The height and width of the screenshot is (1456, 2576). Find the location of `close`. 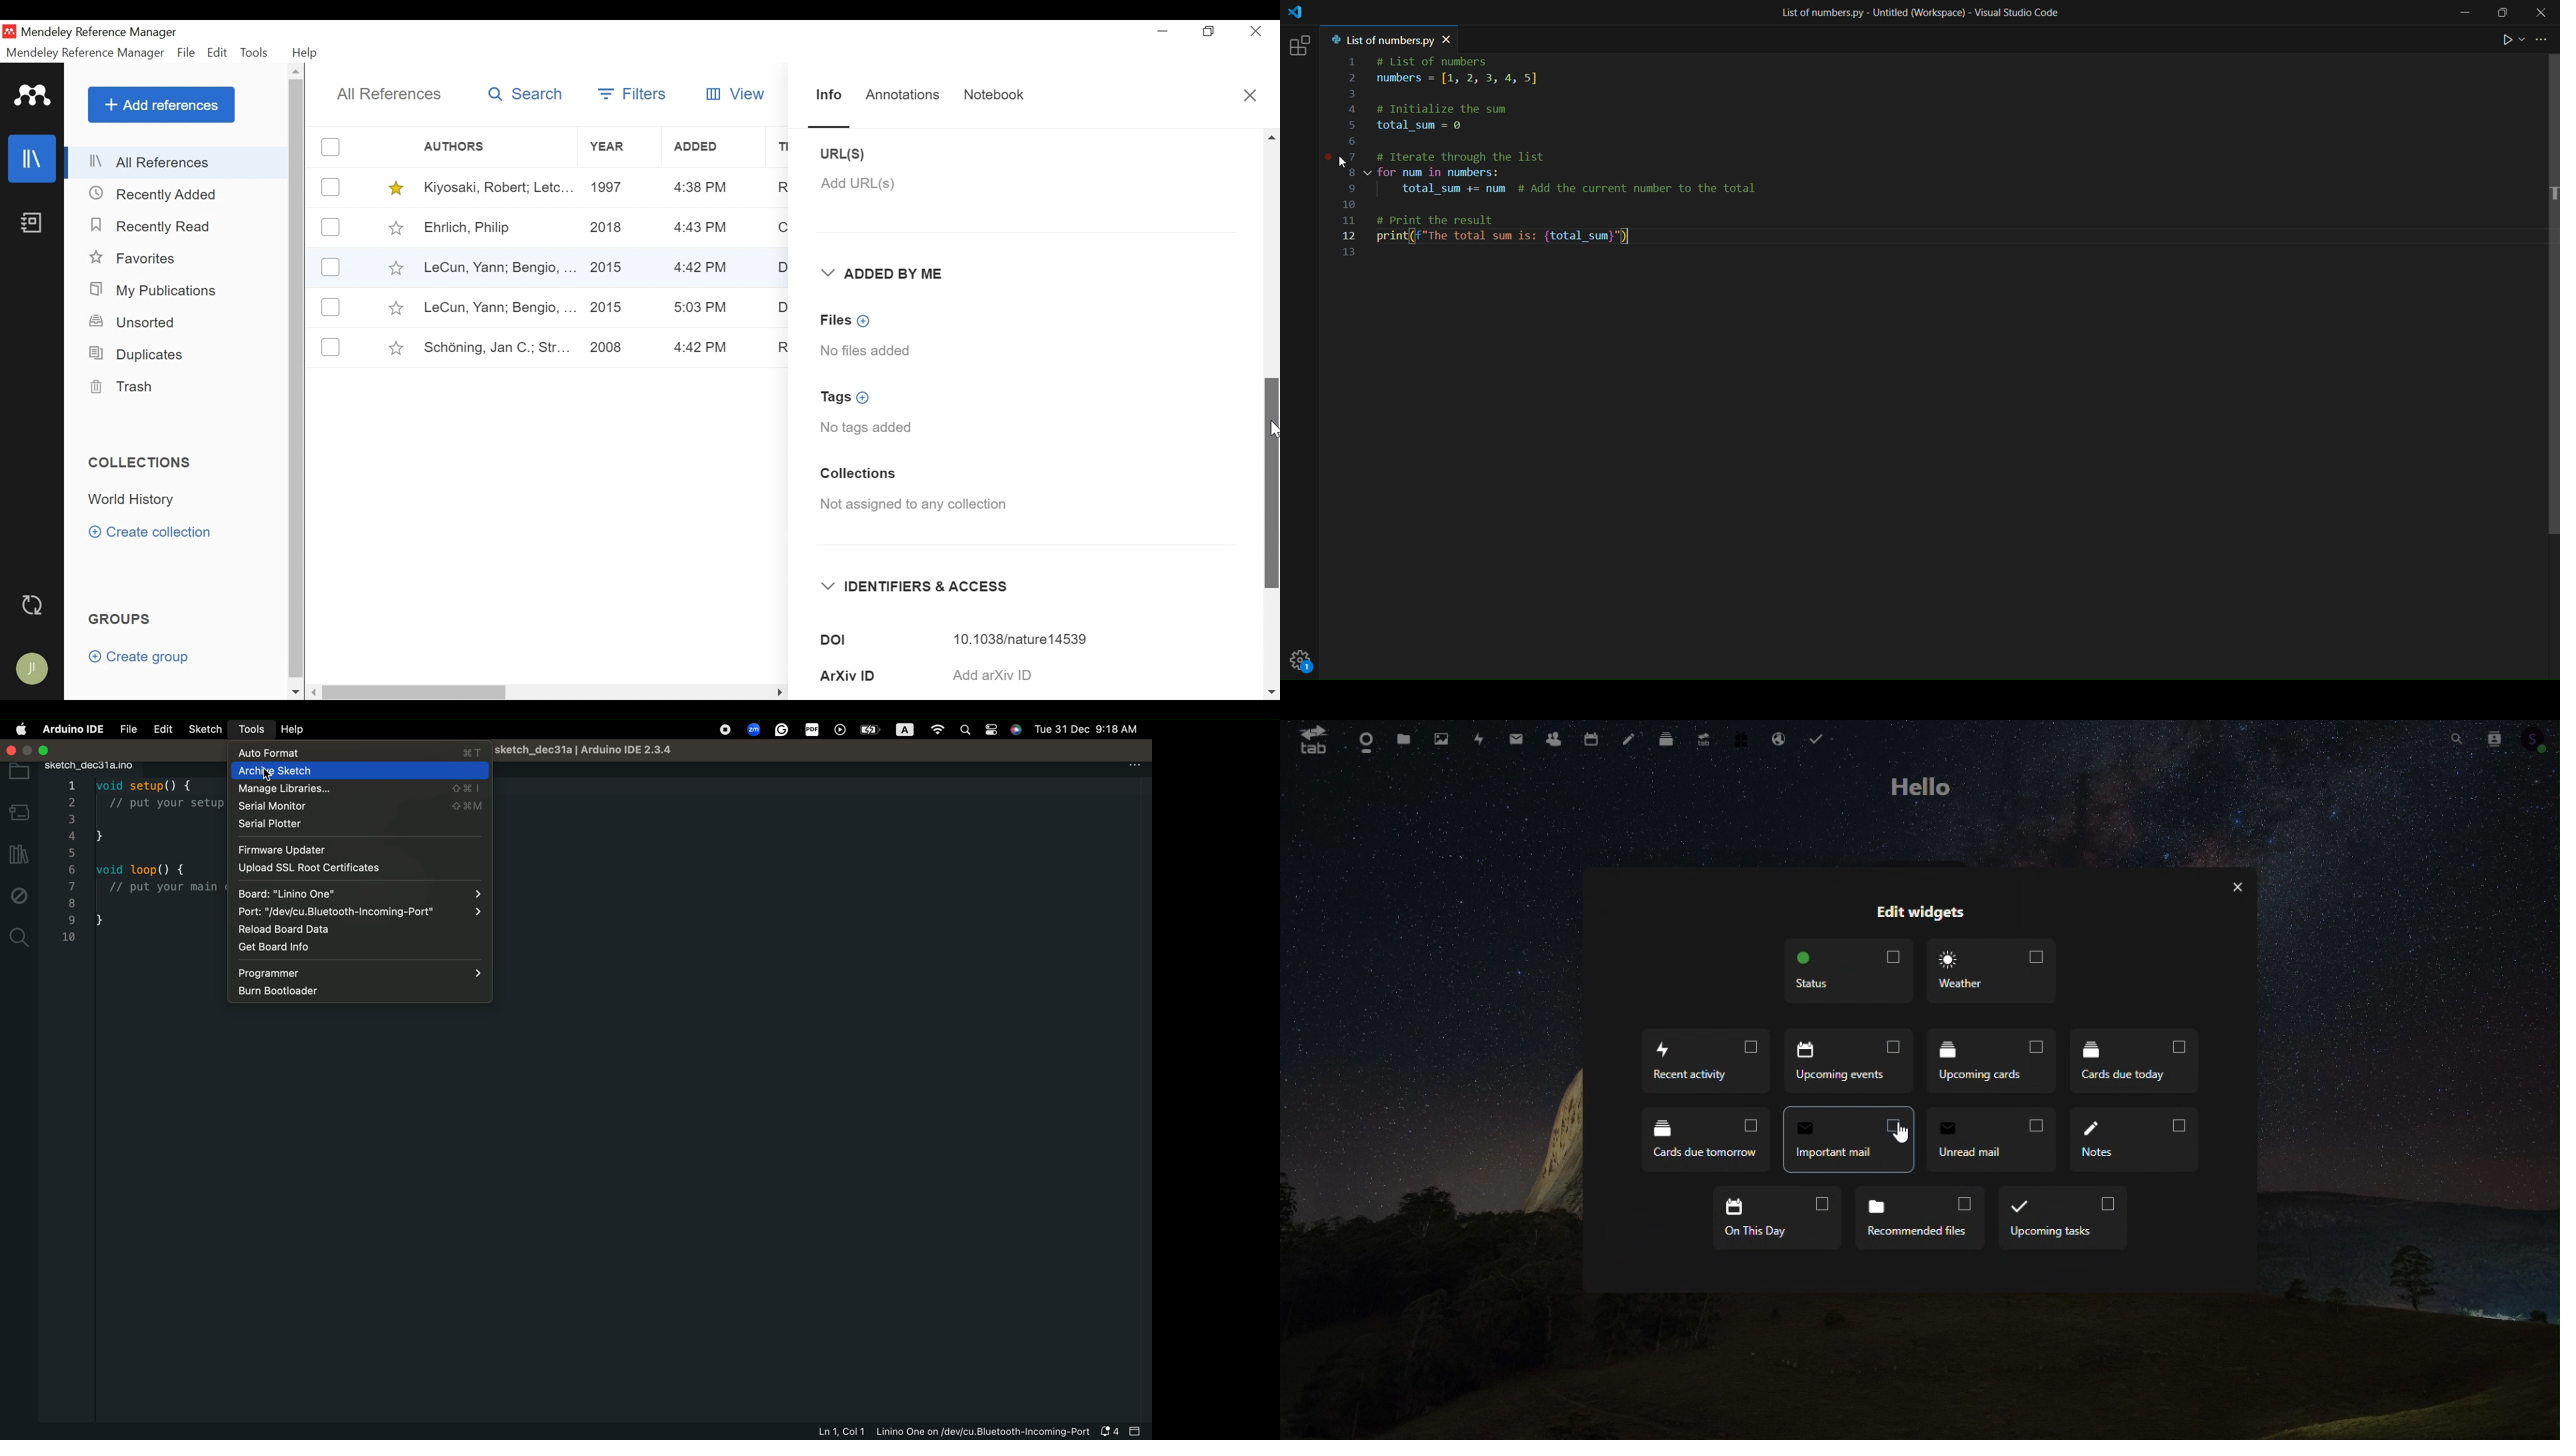

close is located at coordinates (2543, 12).